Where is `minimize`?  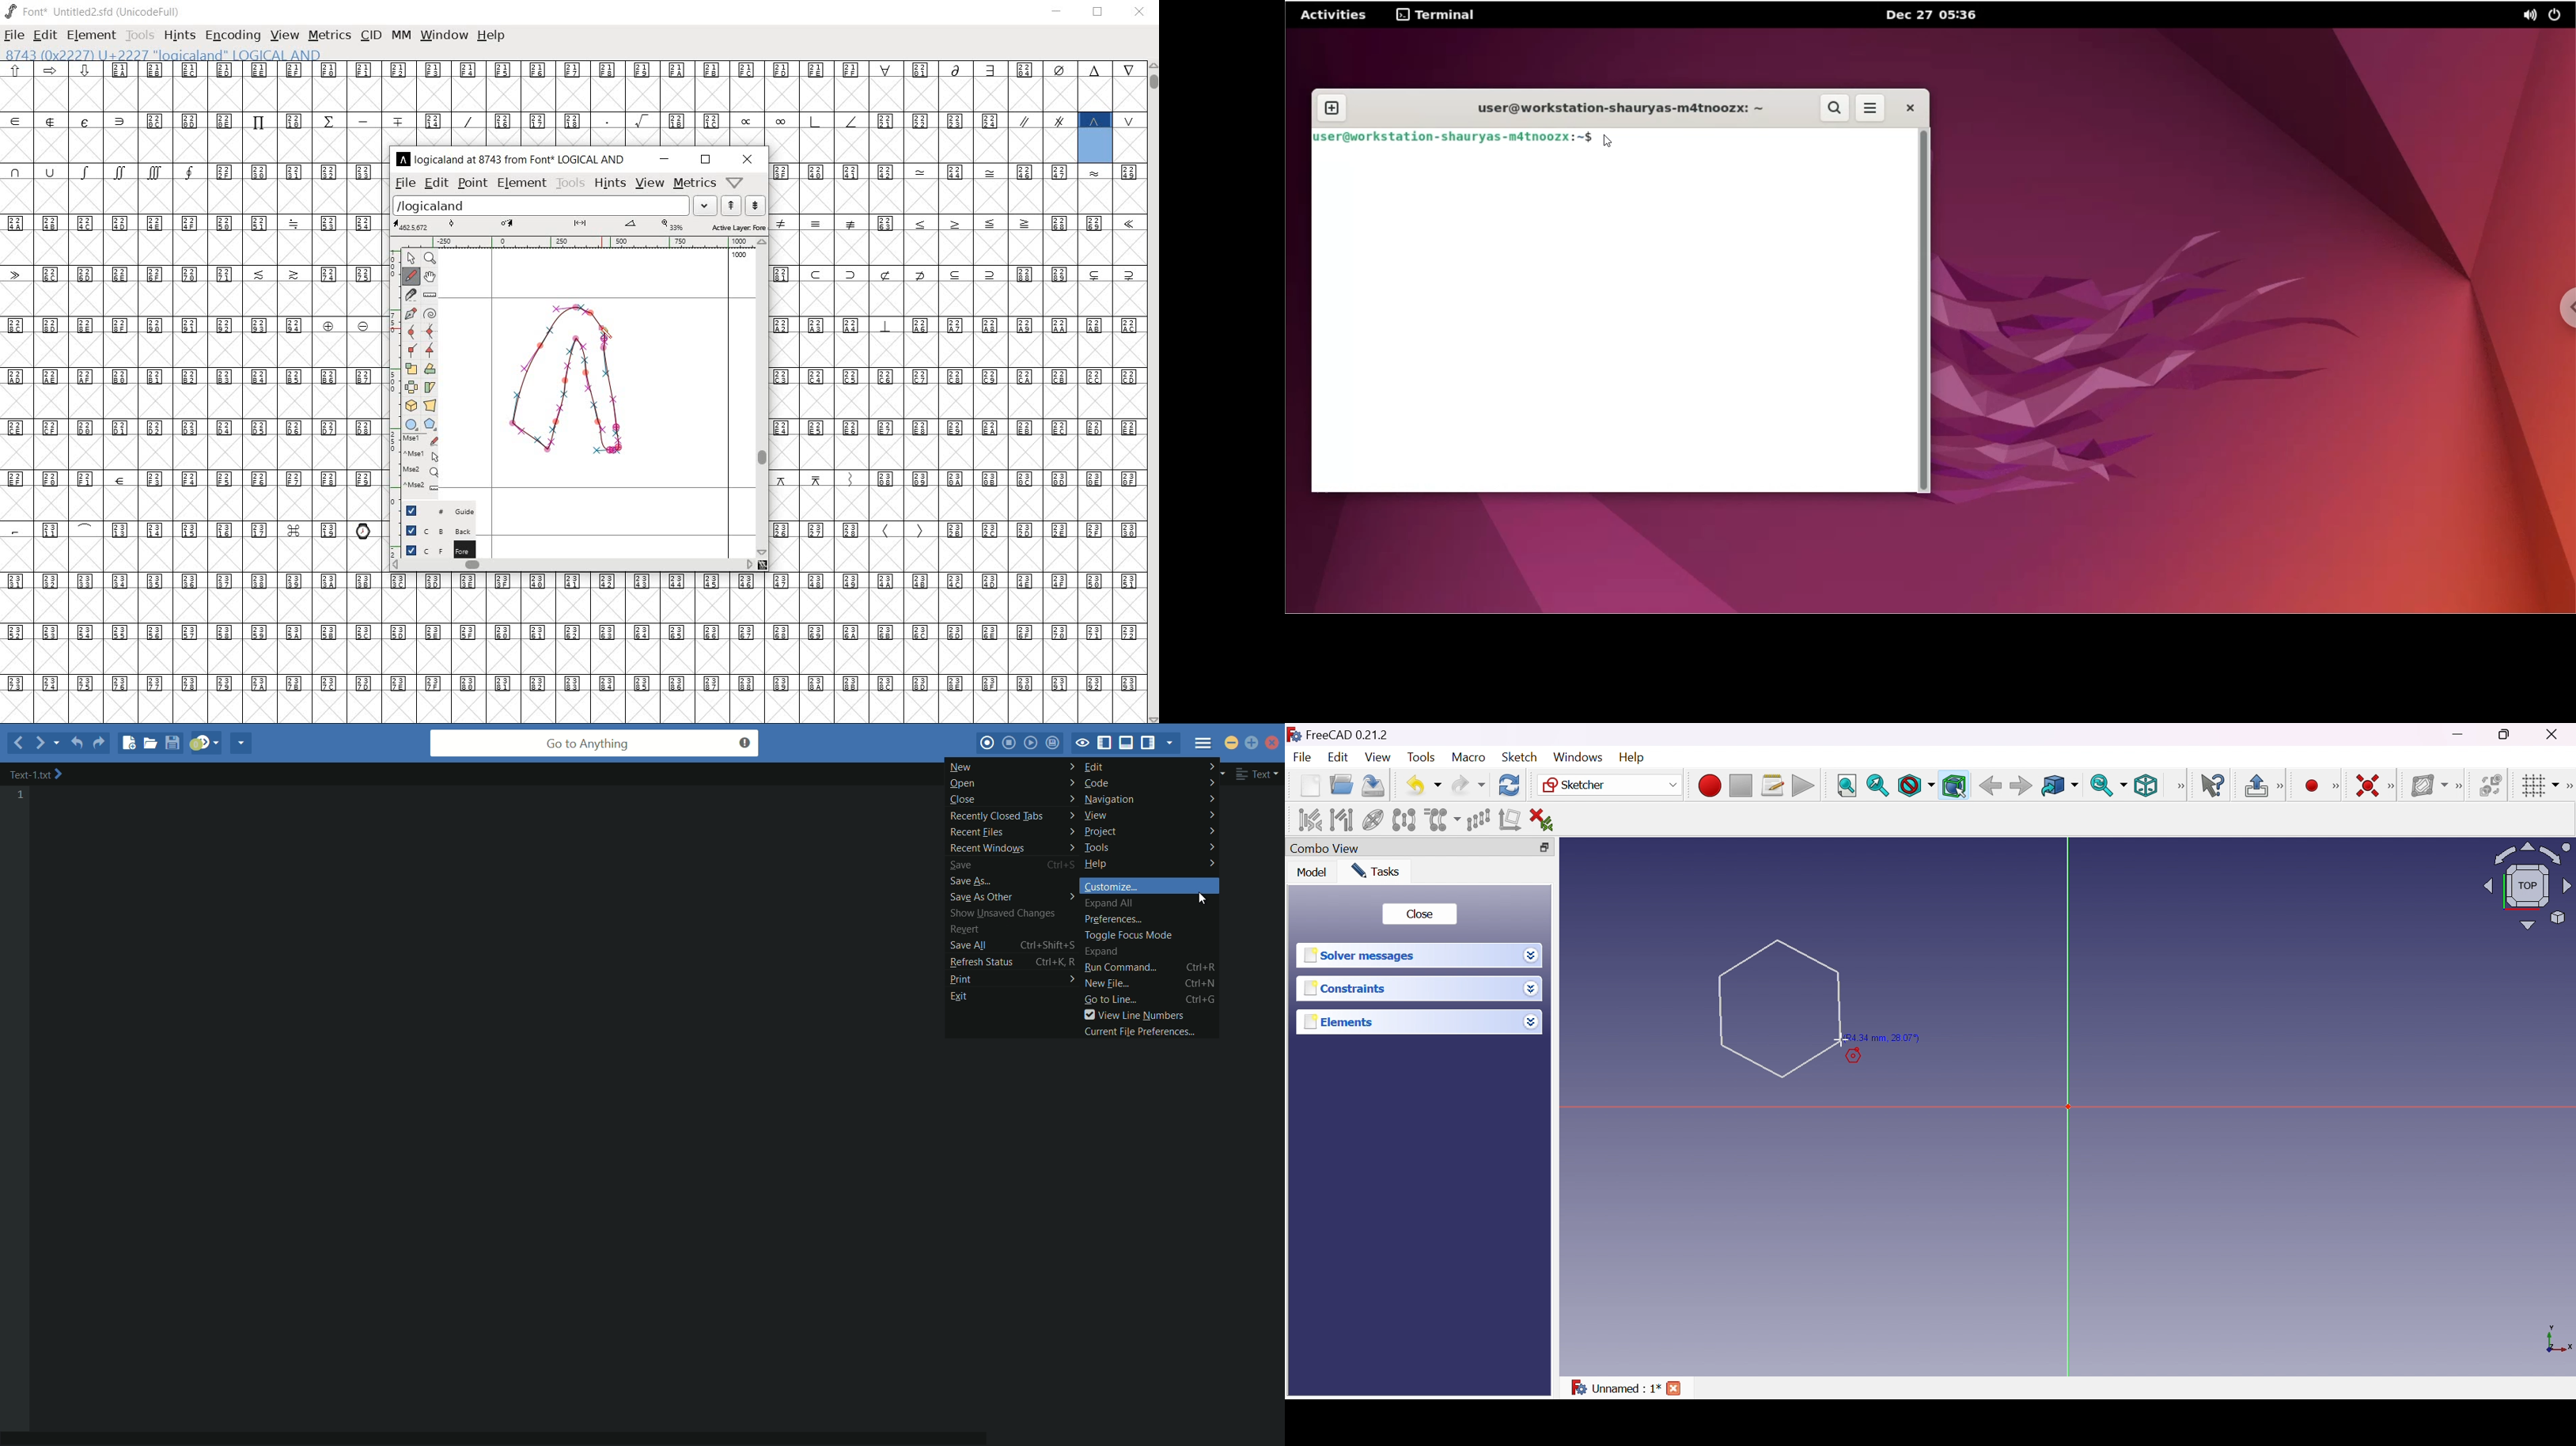 minimize is located at coordinates (667, 158).